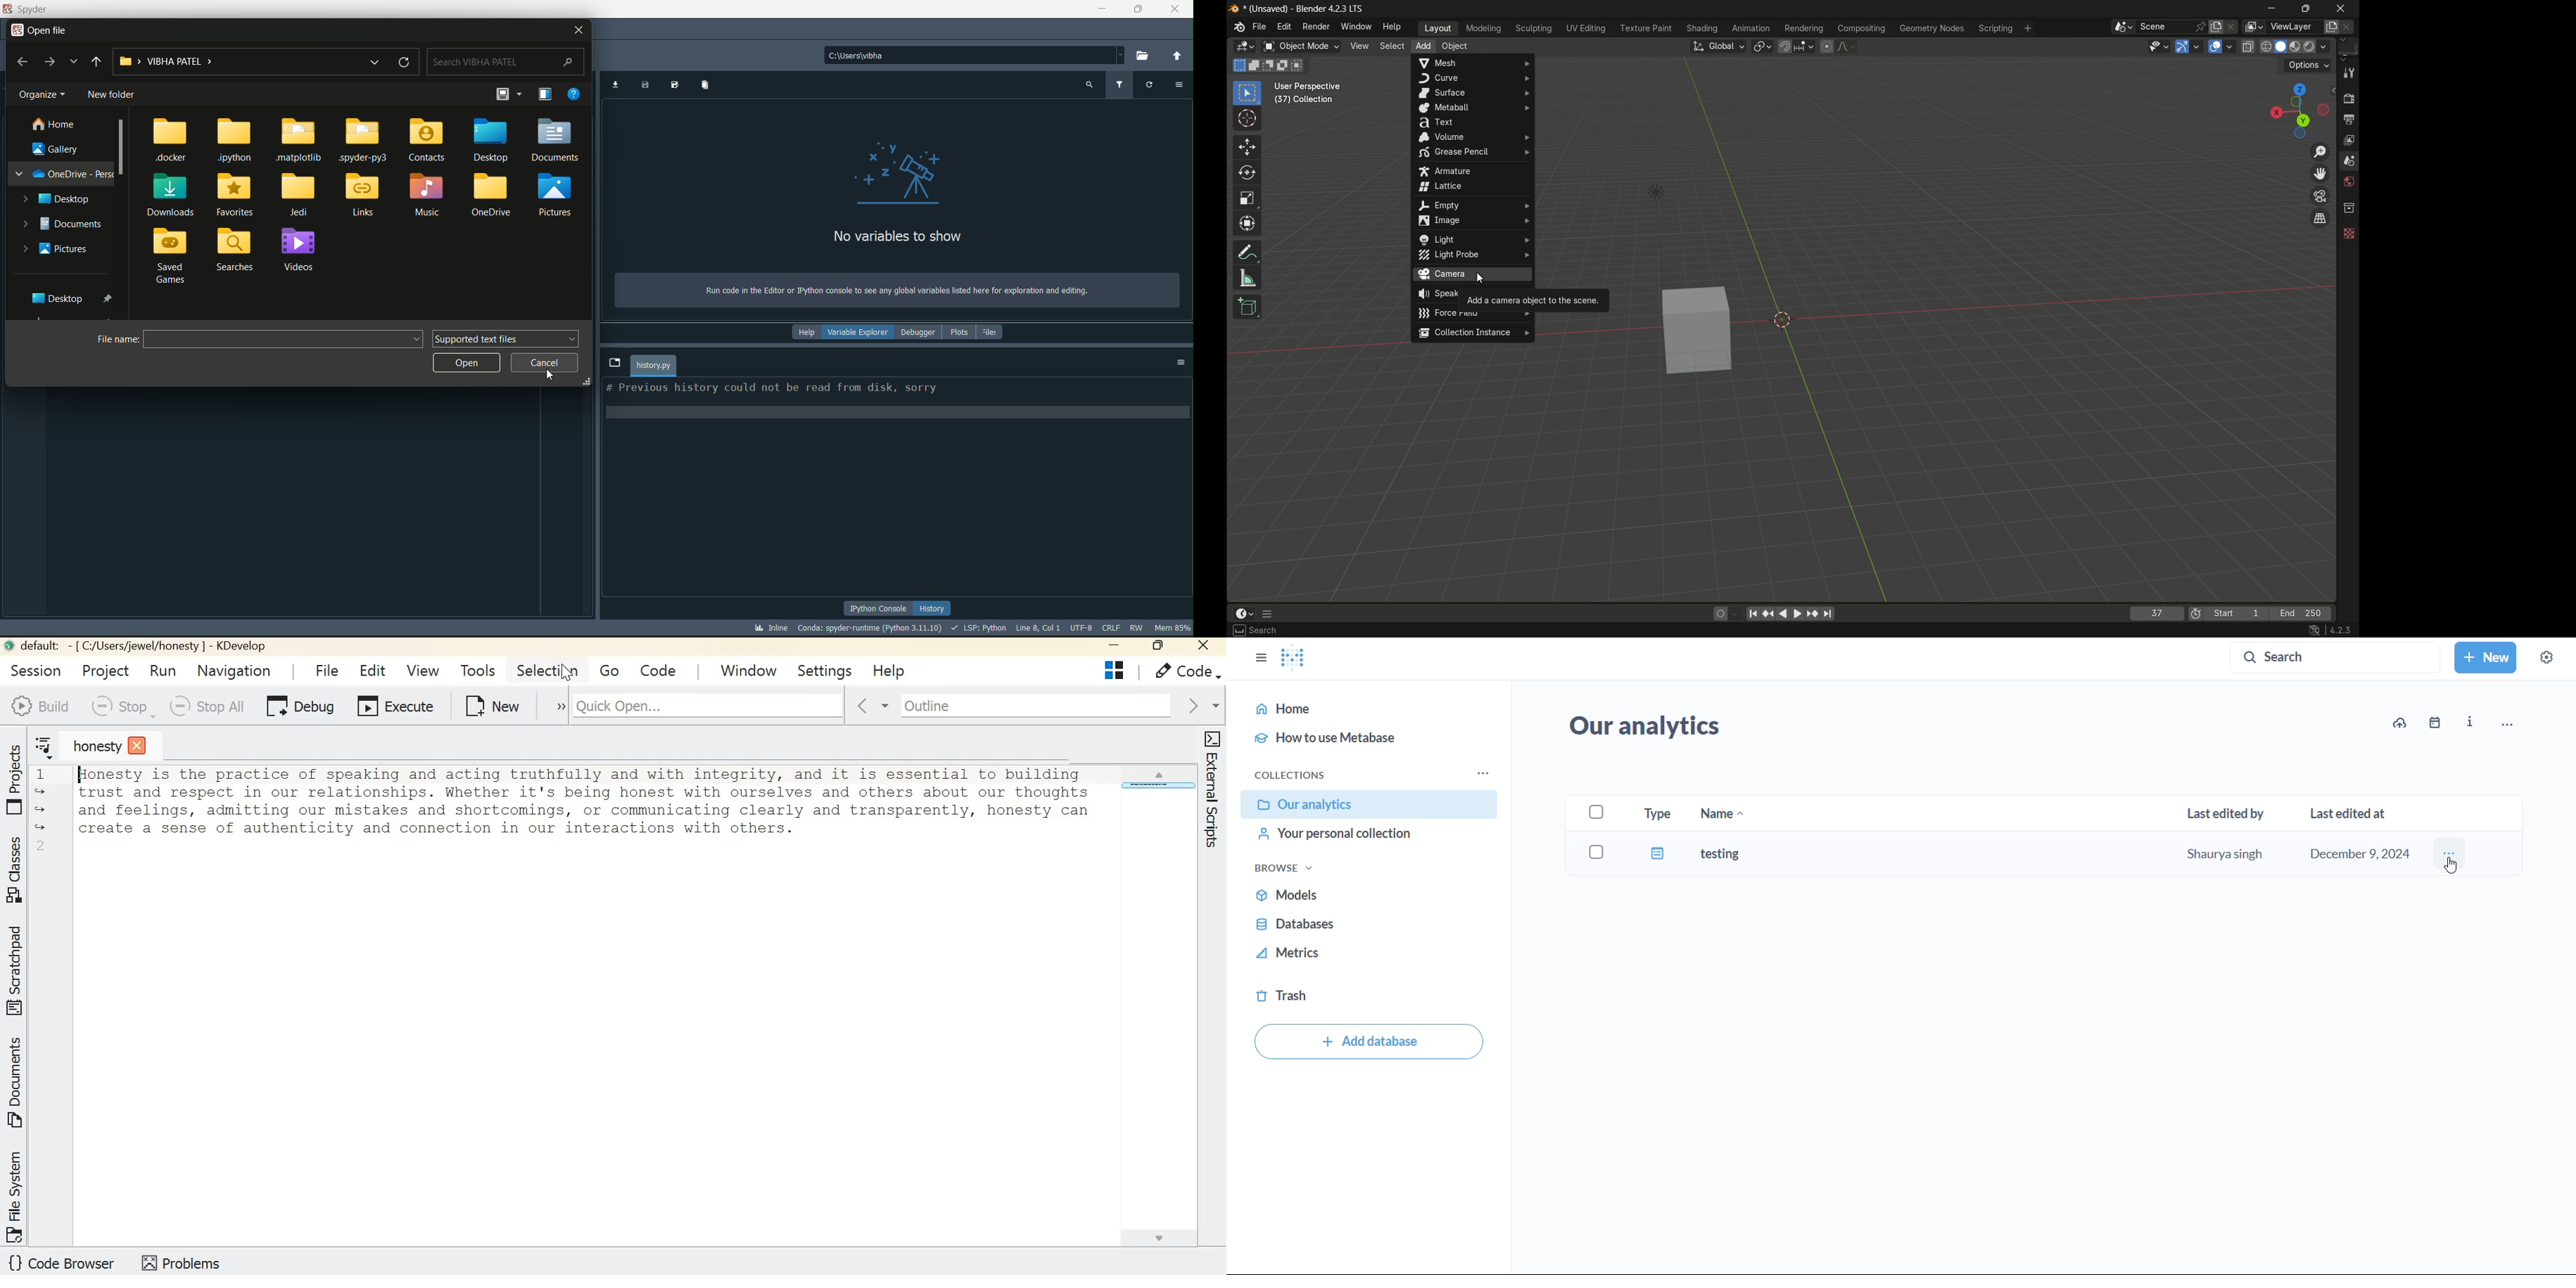 This screenshot has width=2576, height=1288. What do you see at coordinates (205, 706) in the screenshot?
I see `Stop all currently running jobs` at bounding box center [205, 706].